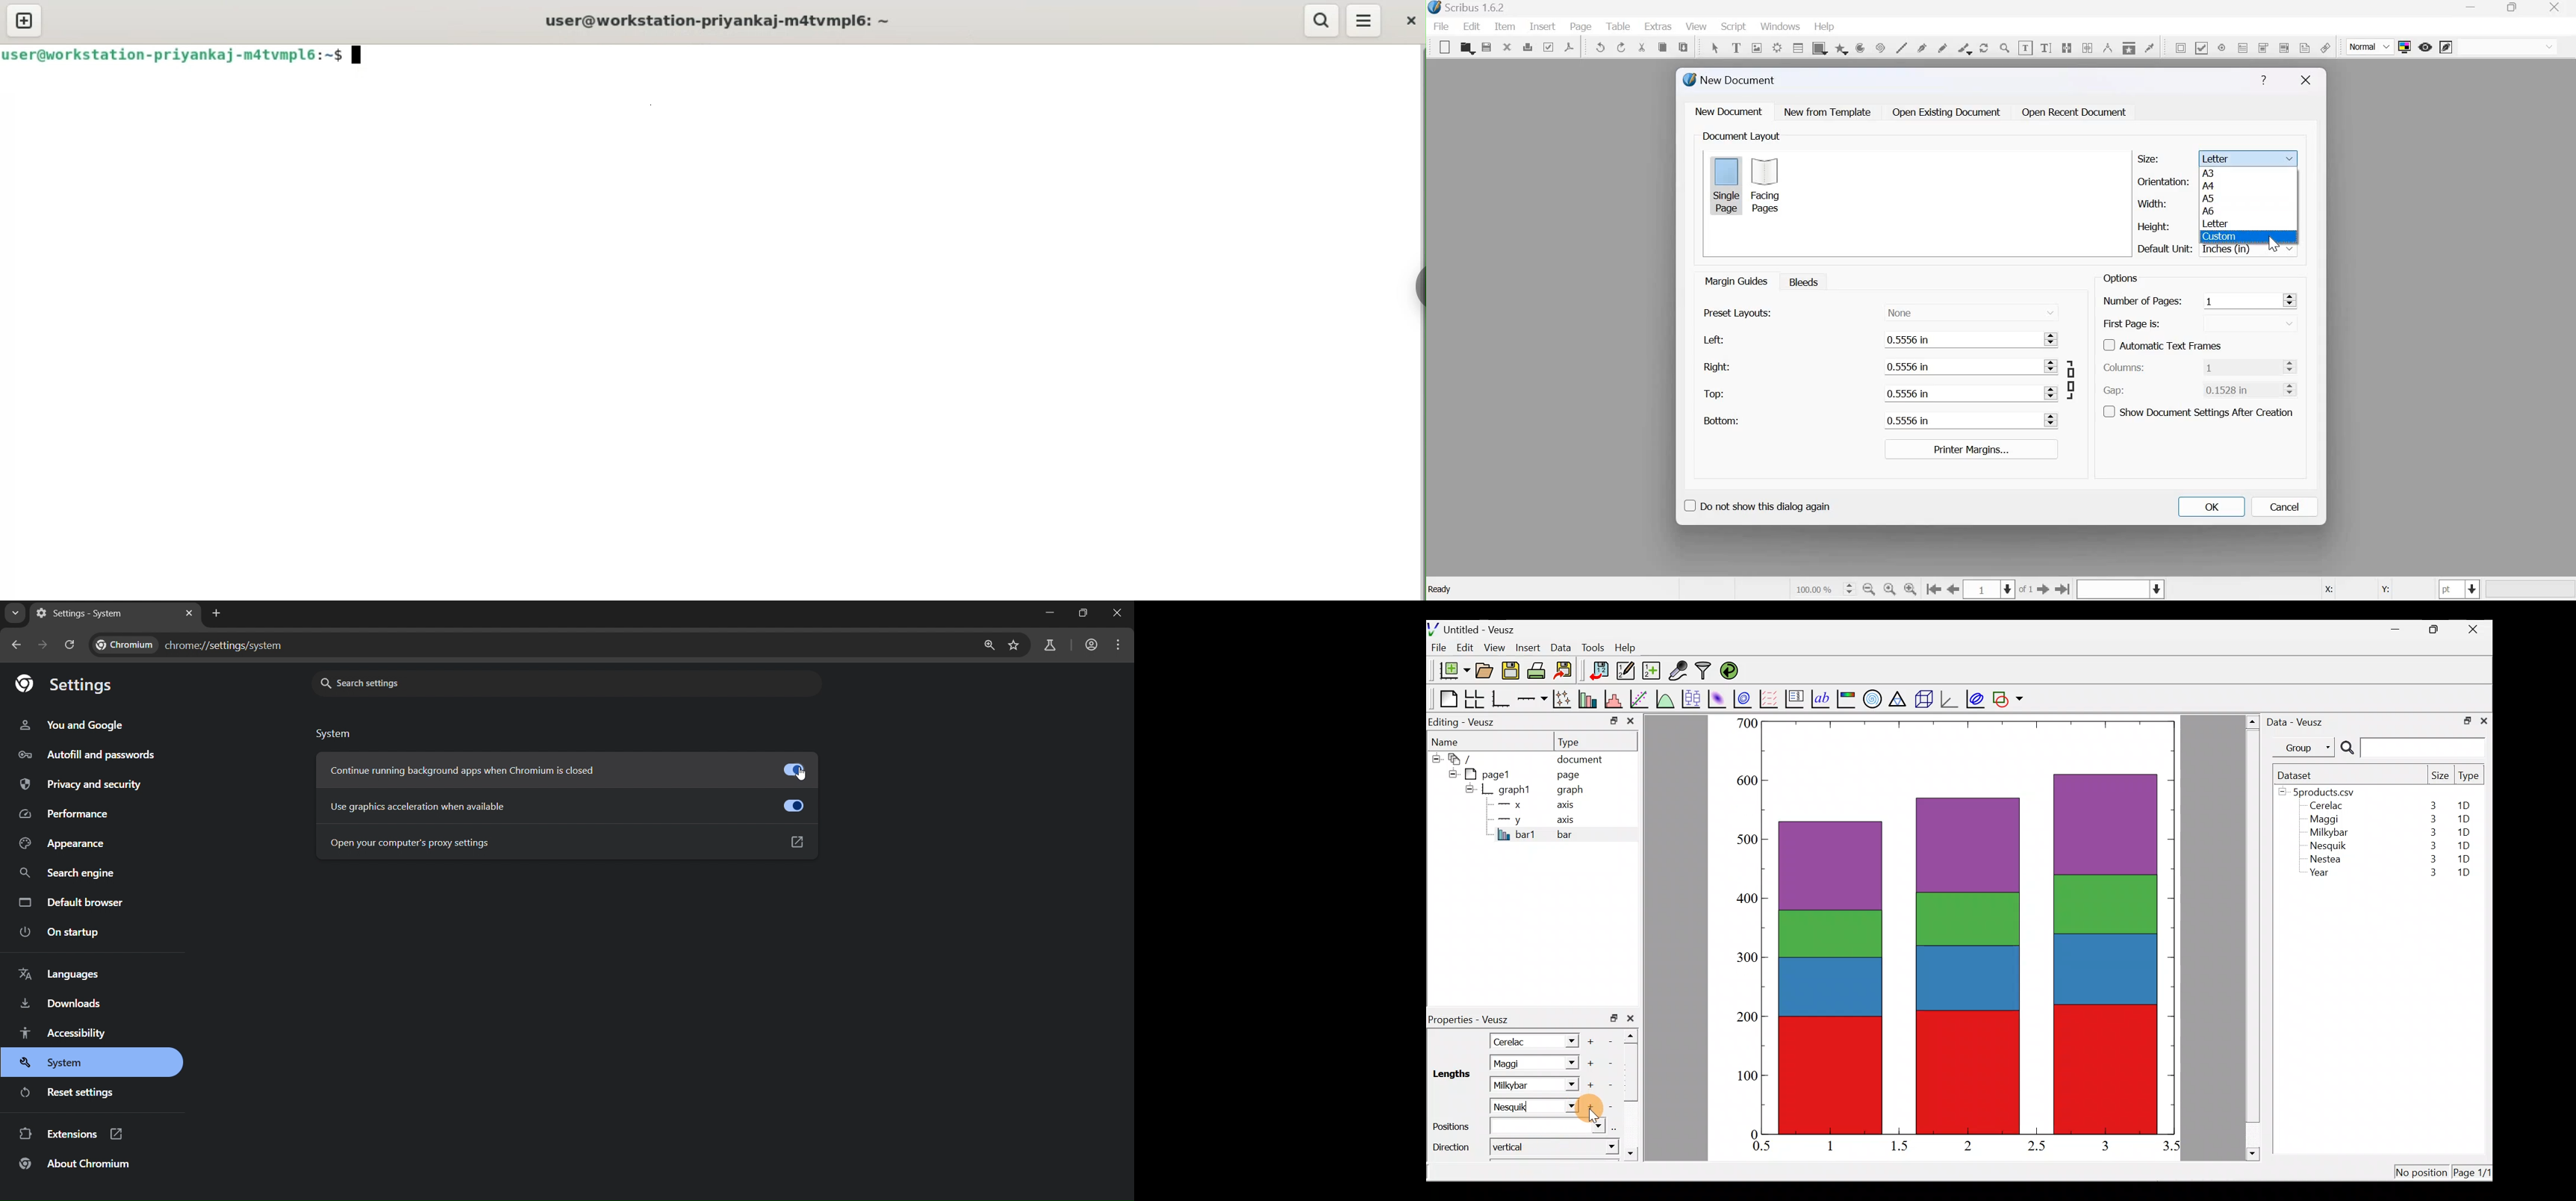 This screenshot has height=1204, width=2576. Describe the element at coordinates (1712, 340) in the screenshot. I see `Left:` at that location.